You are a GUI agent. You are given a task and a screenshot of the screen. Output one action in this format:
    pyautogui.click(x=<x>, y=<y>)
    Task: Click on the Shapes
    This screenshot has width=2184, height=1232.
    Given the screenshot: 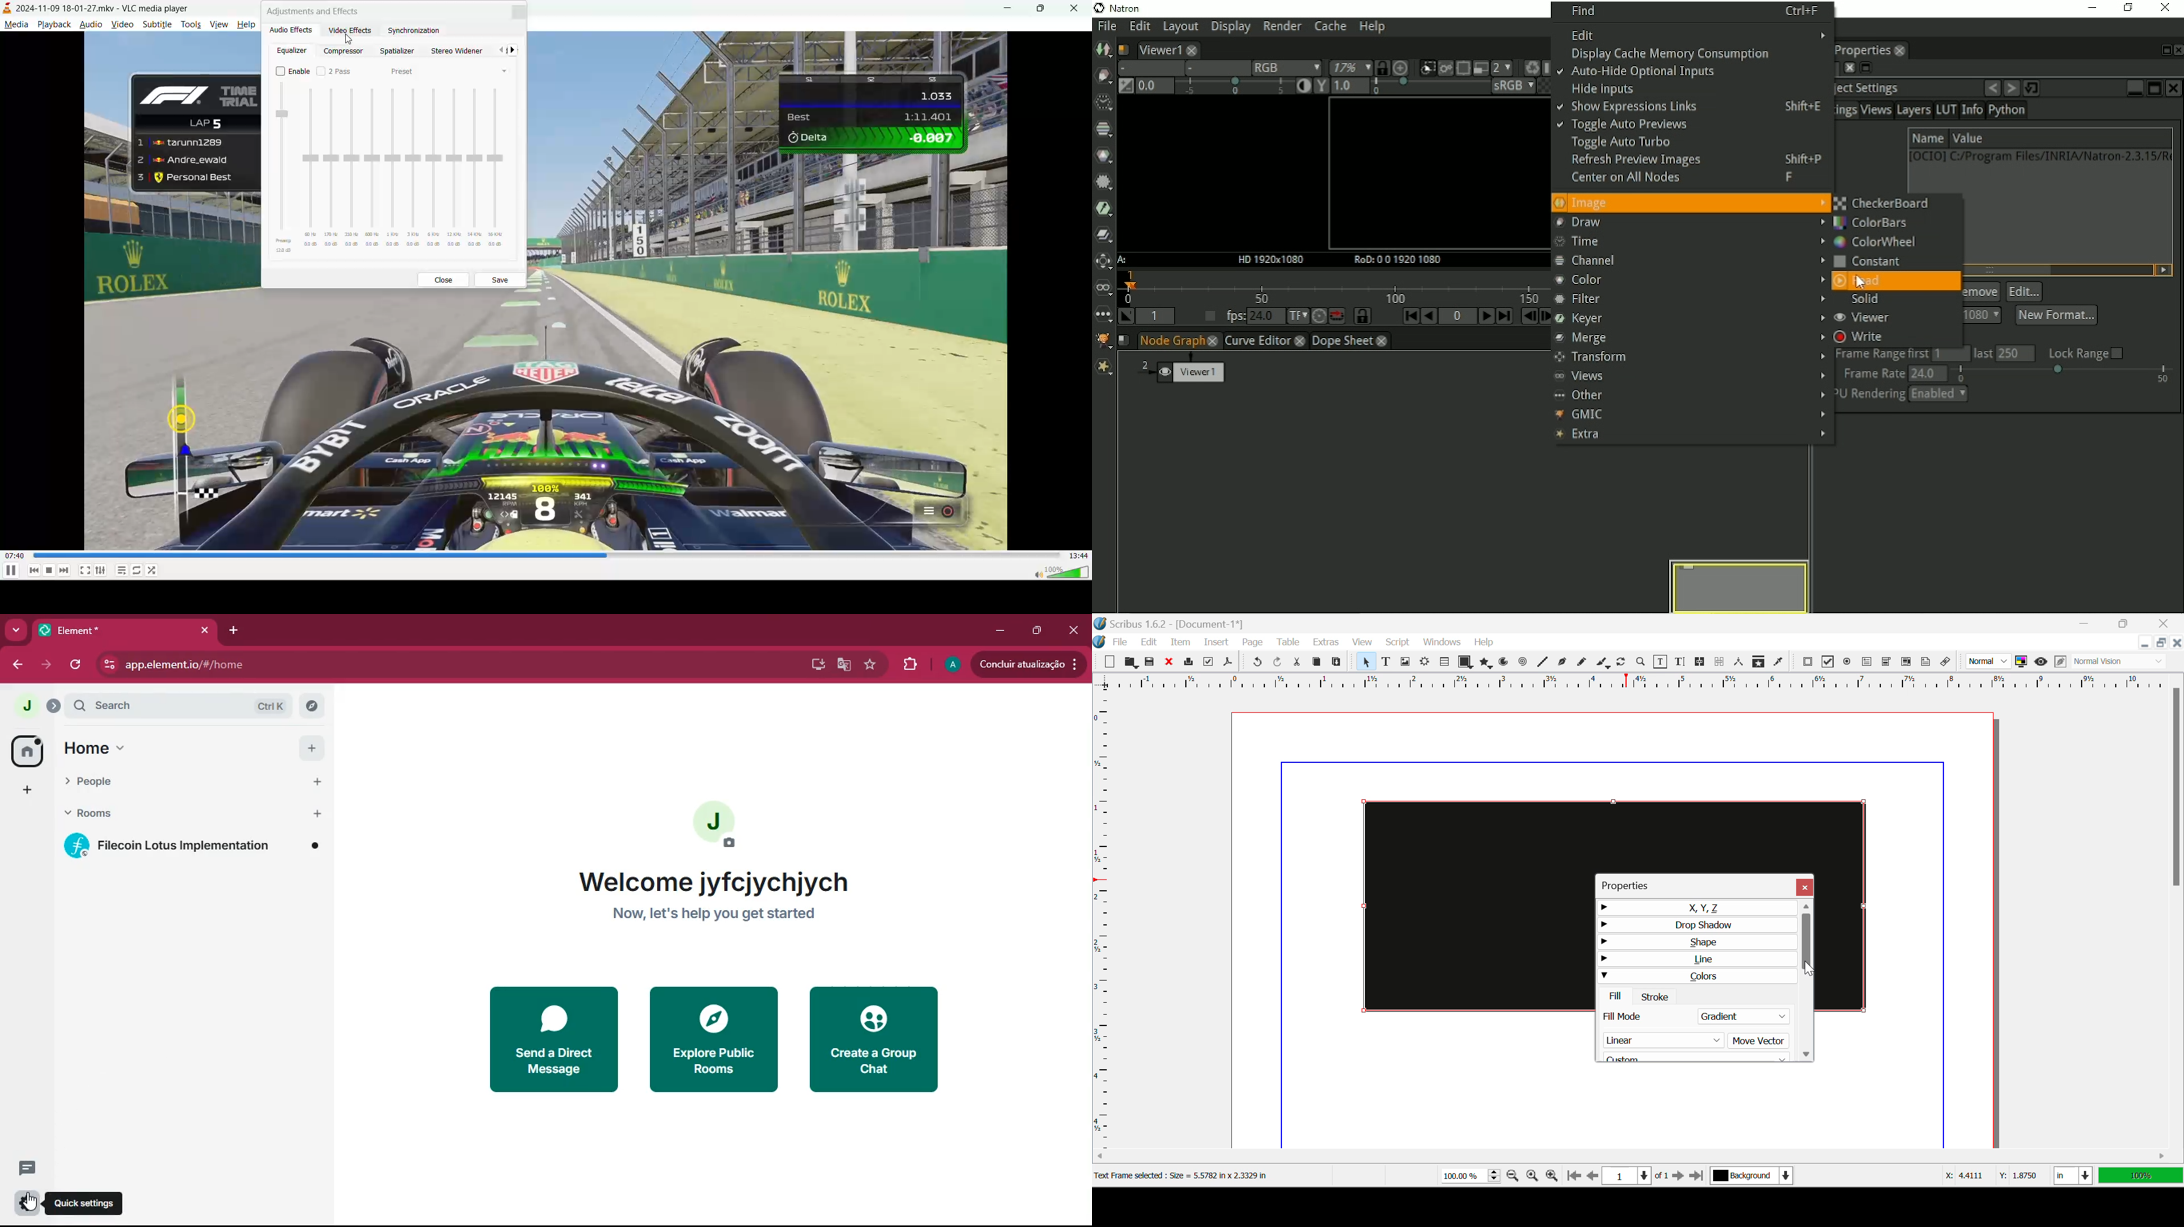 What is the action you would take?
    pyautogui.click(x=1465, y=663)
    